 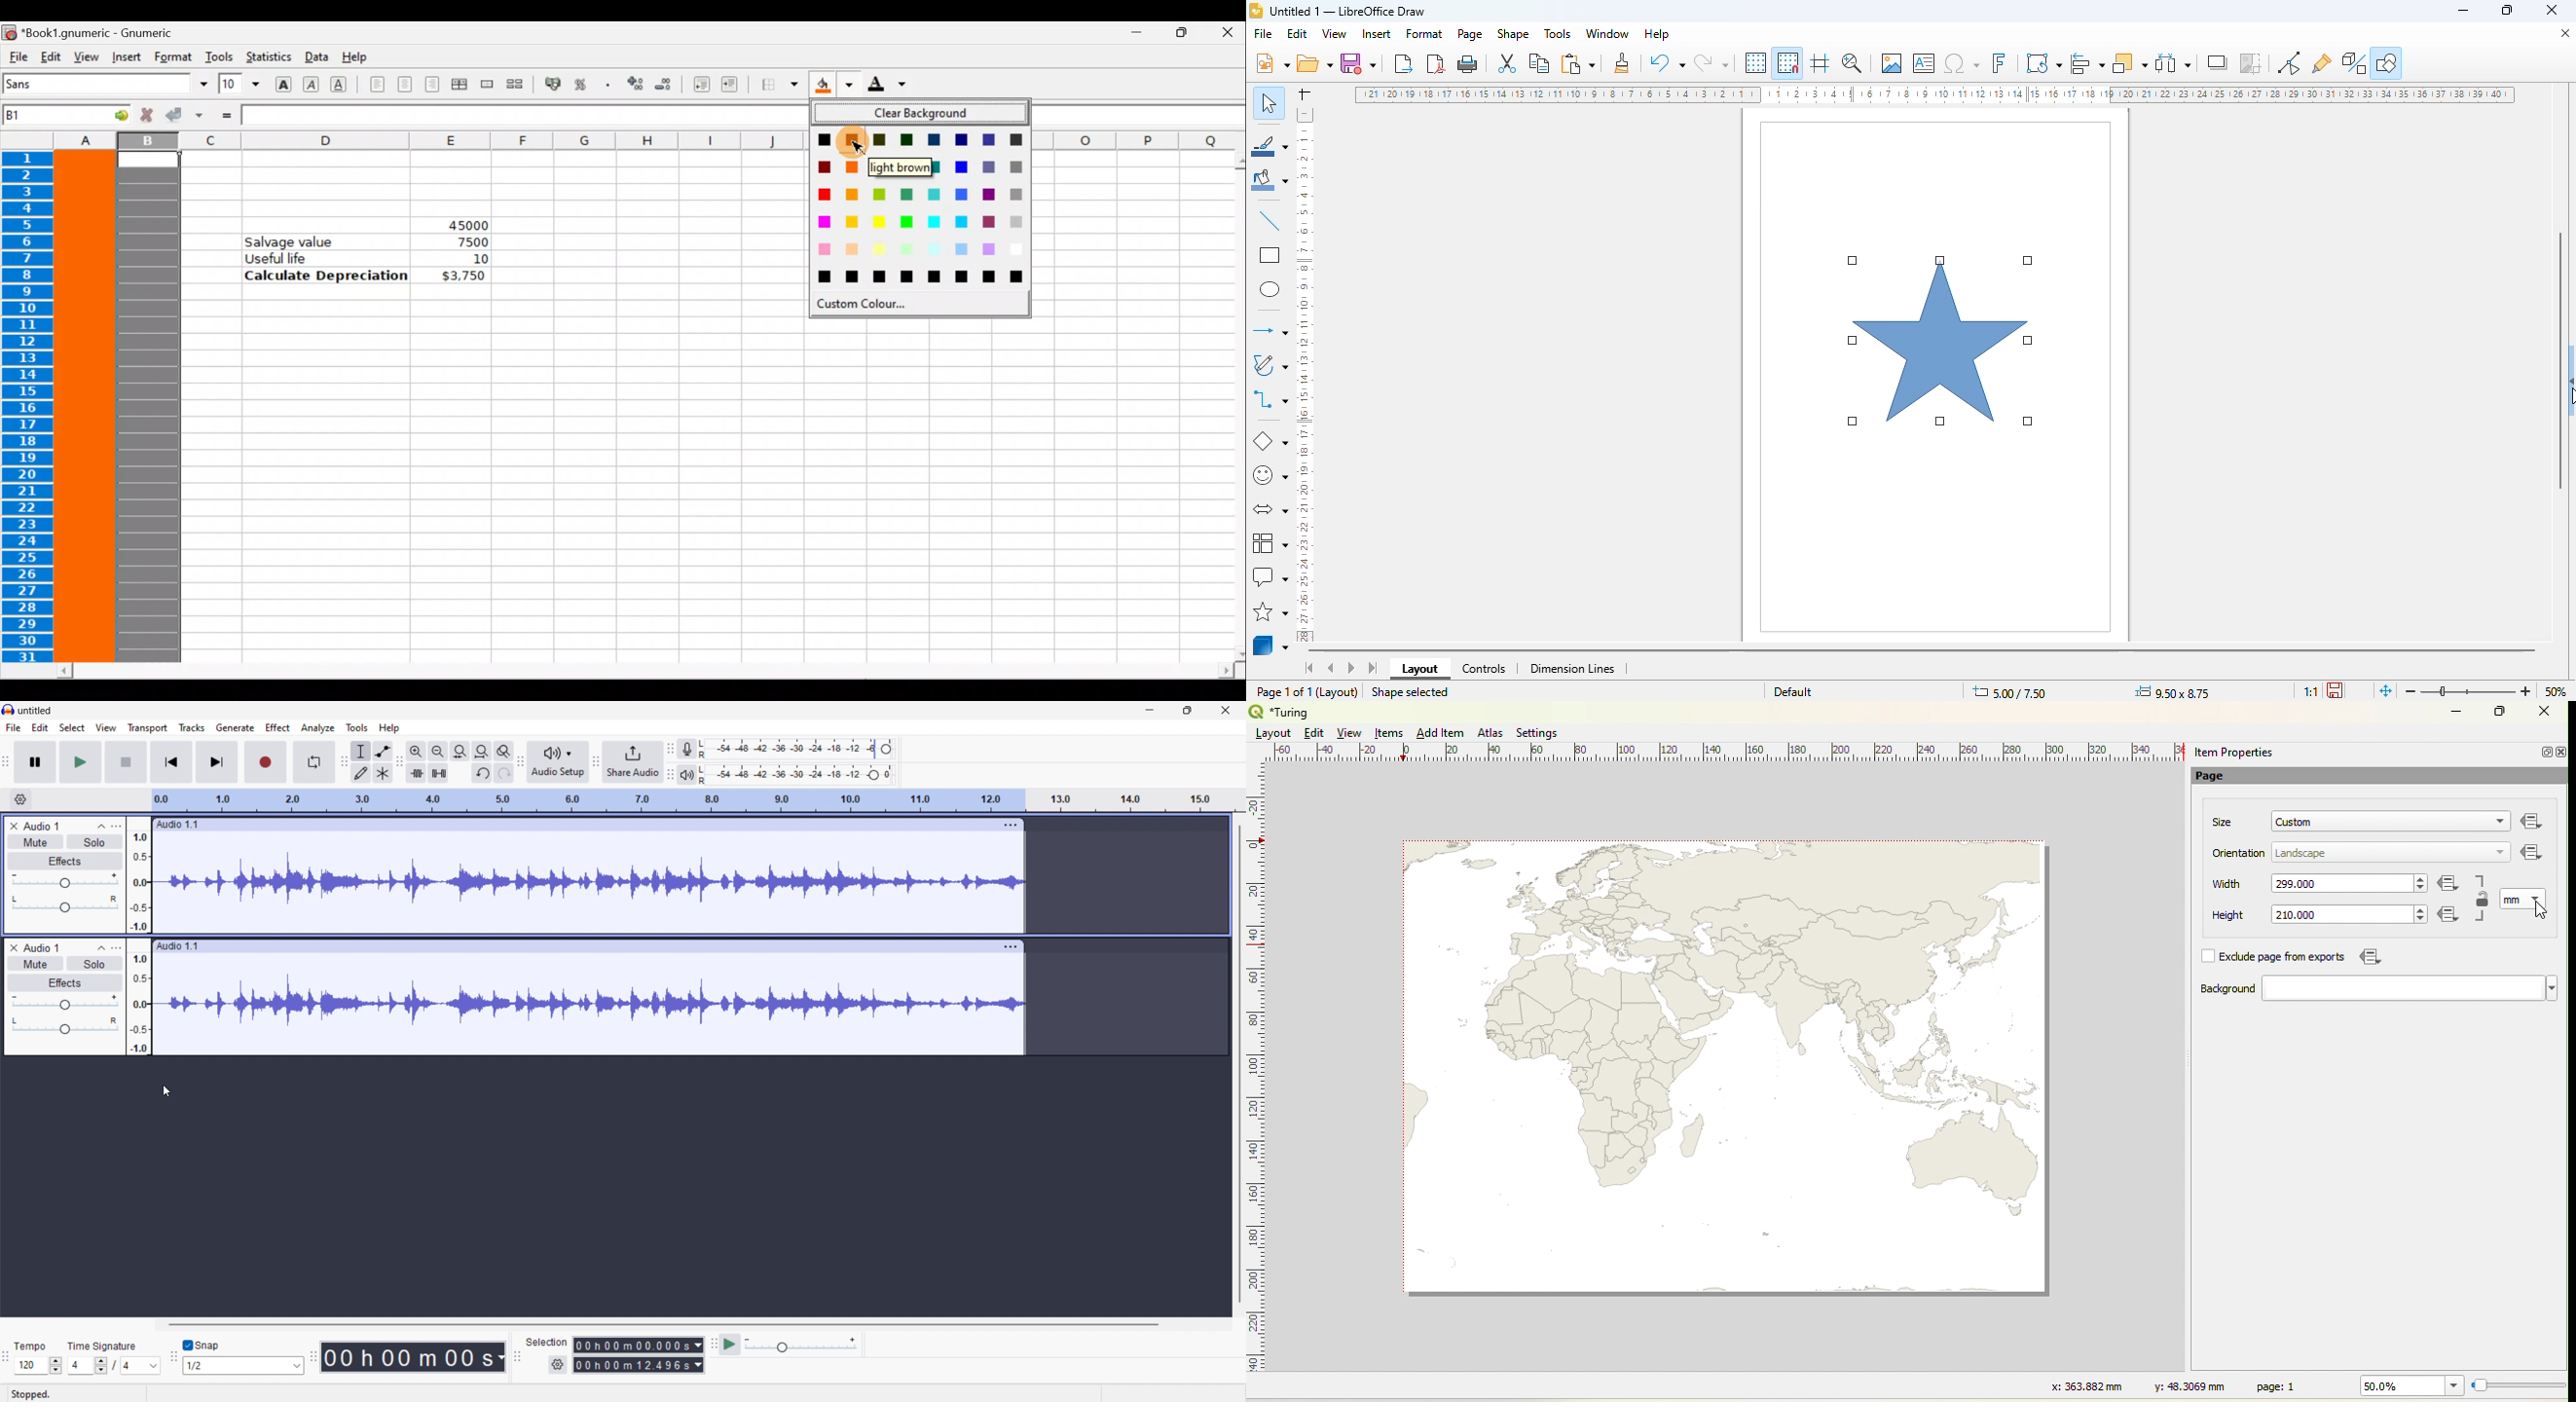 What do you see at coordinates (72, 728) in the screenshot?
I see `select` at bounding box center [72, 728].